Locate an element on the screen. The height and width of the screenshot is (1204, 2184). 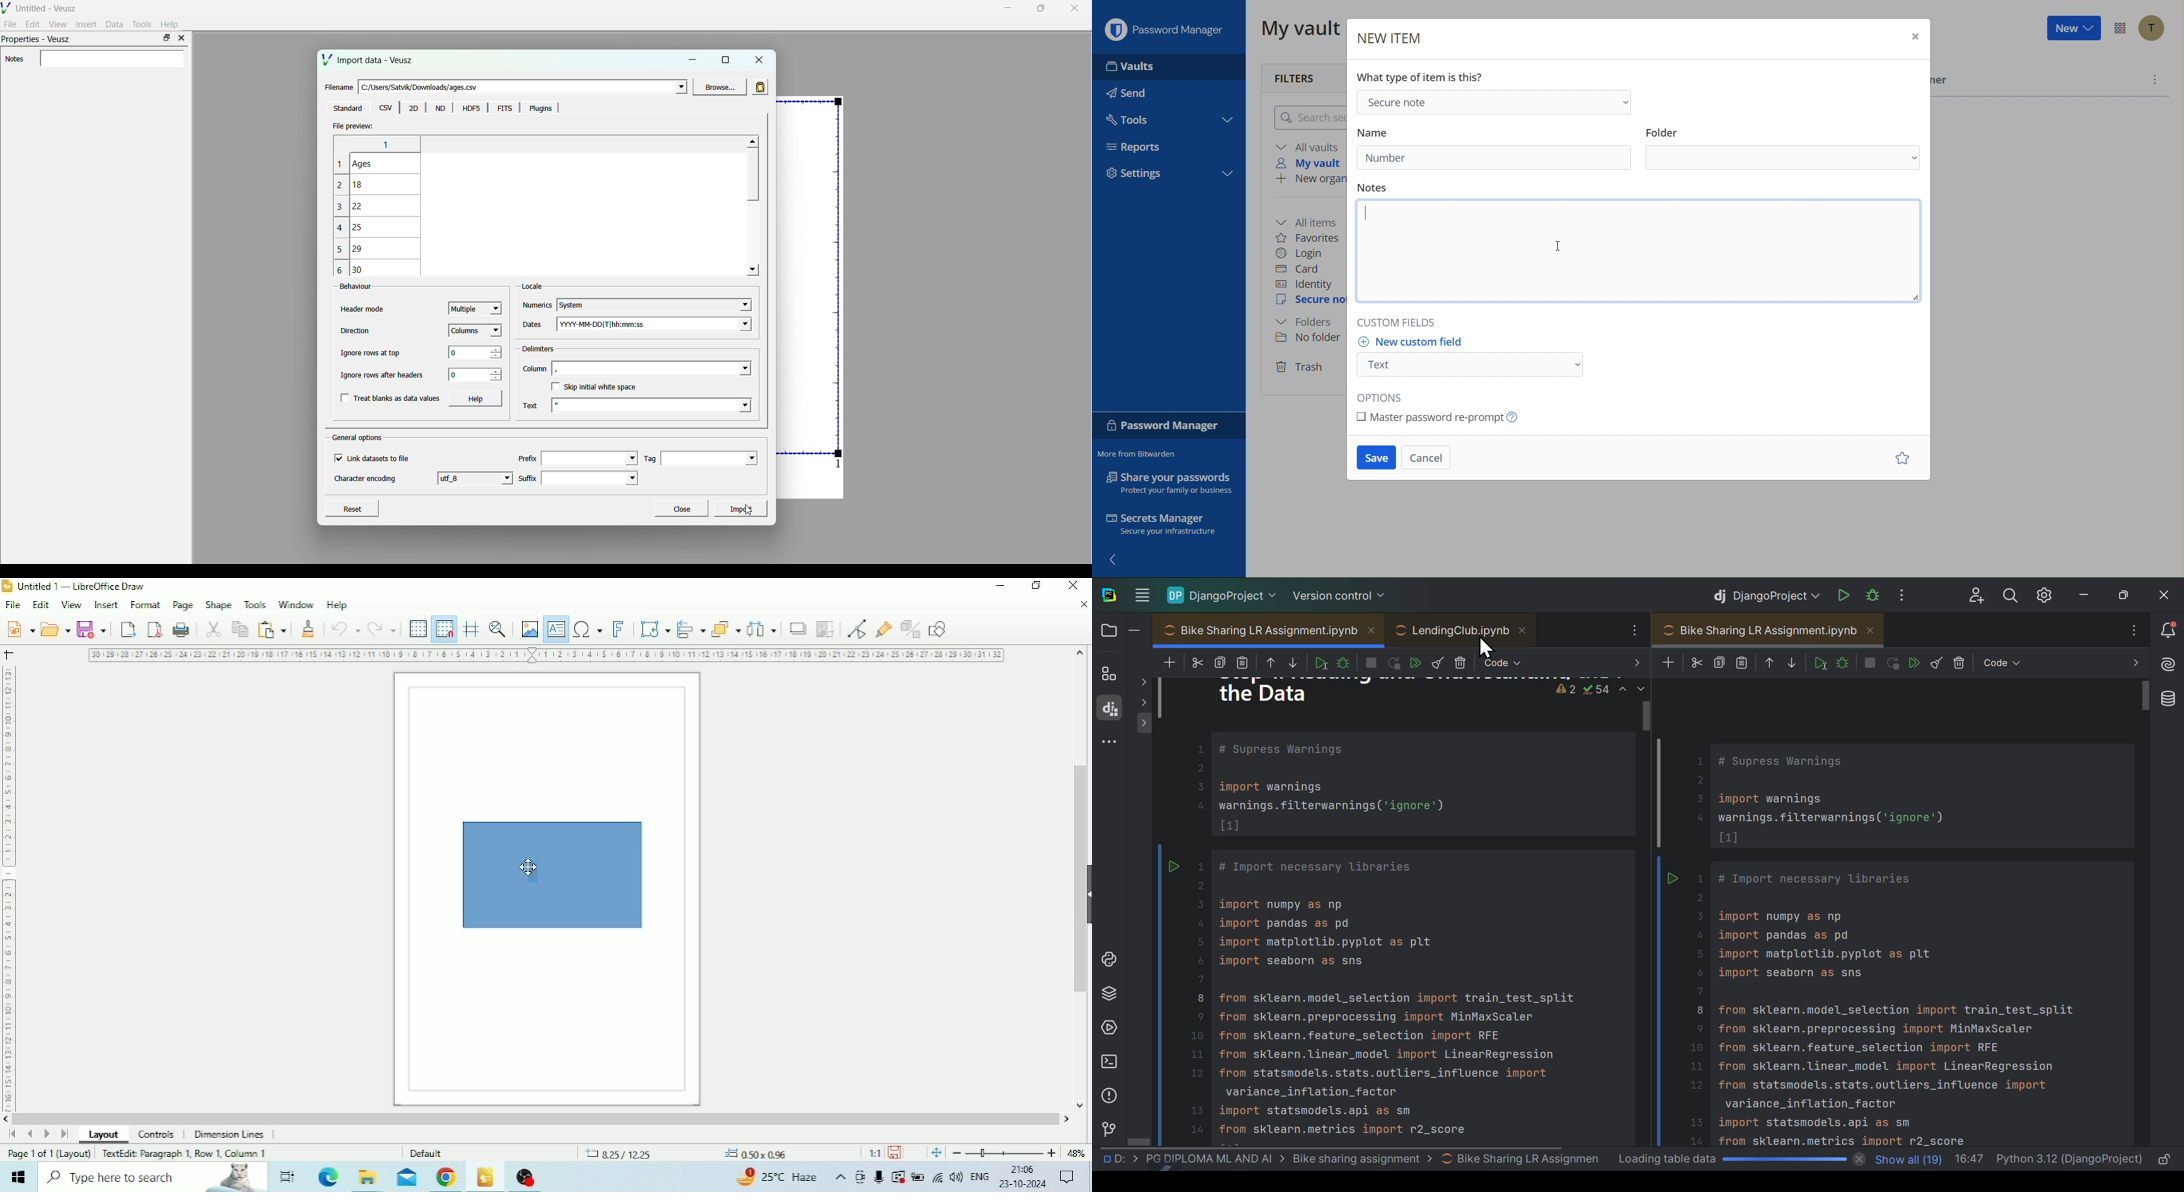
Link datasets to file is located at coordinates (381, 459).